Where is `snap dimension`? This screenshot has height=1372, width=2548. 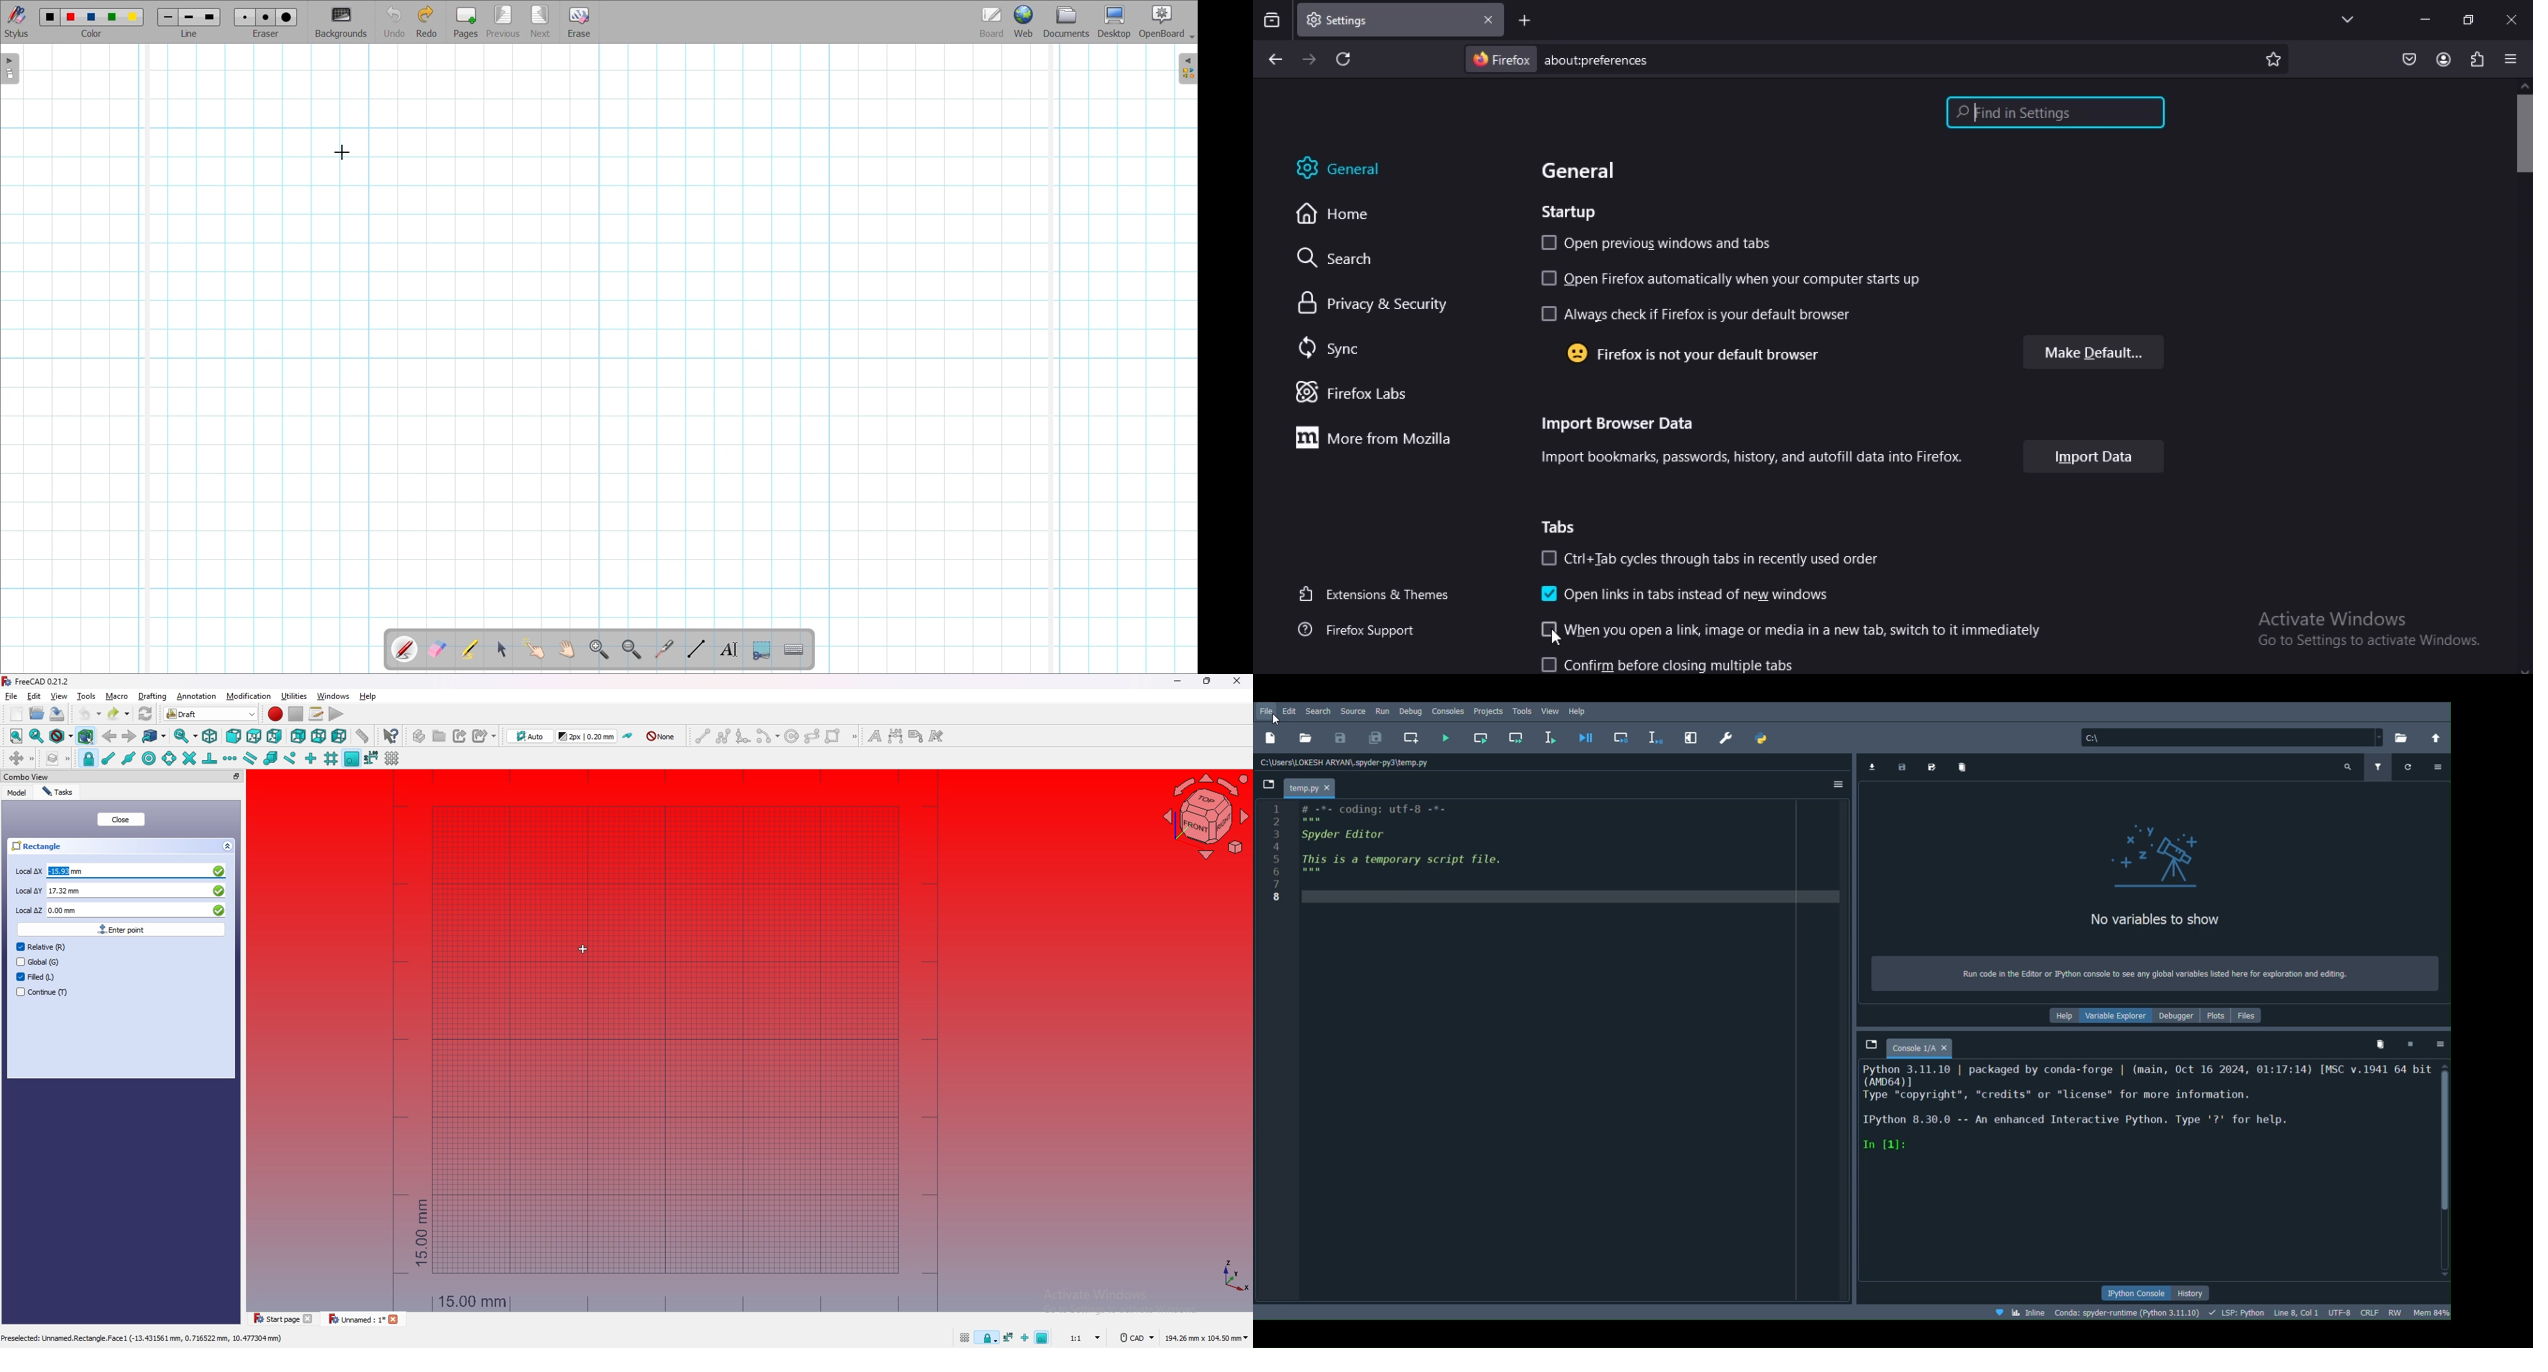
snap dimension is located at coordinates (1009, 1336).